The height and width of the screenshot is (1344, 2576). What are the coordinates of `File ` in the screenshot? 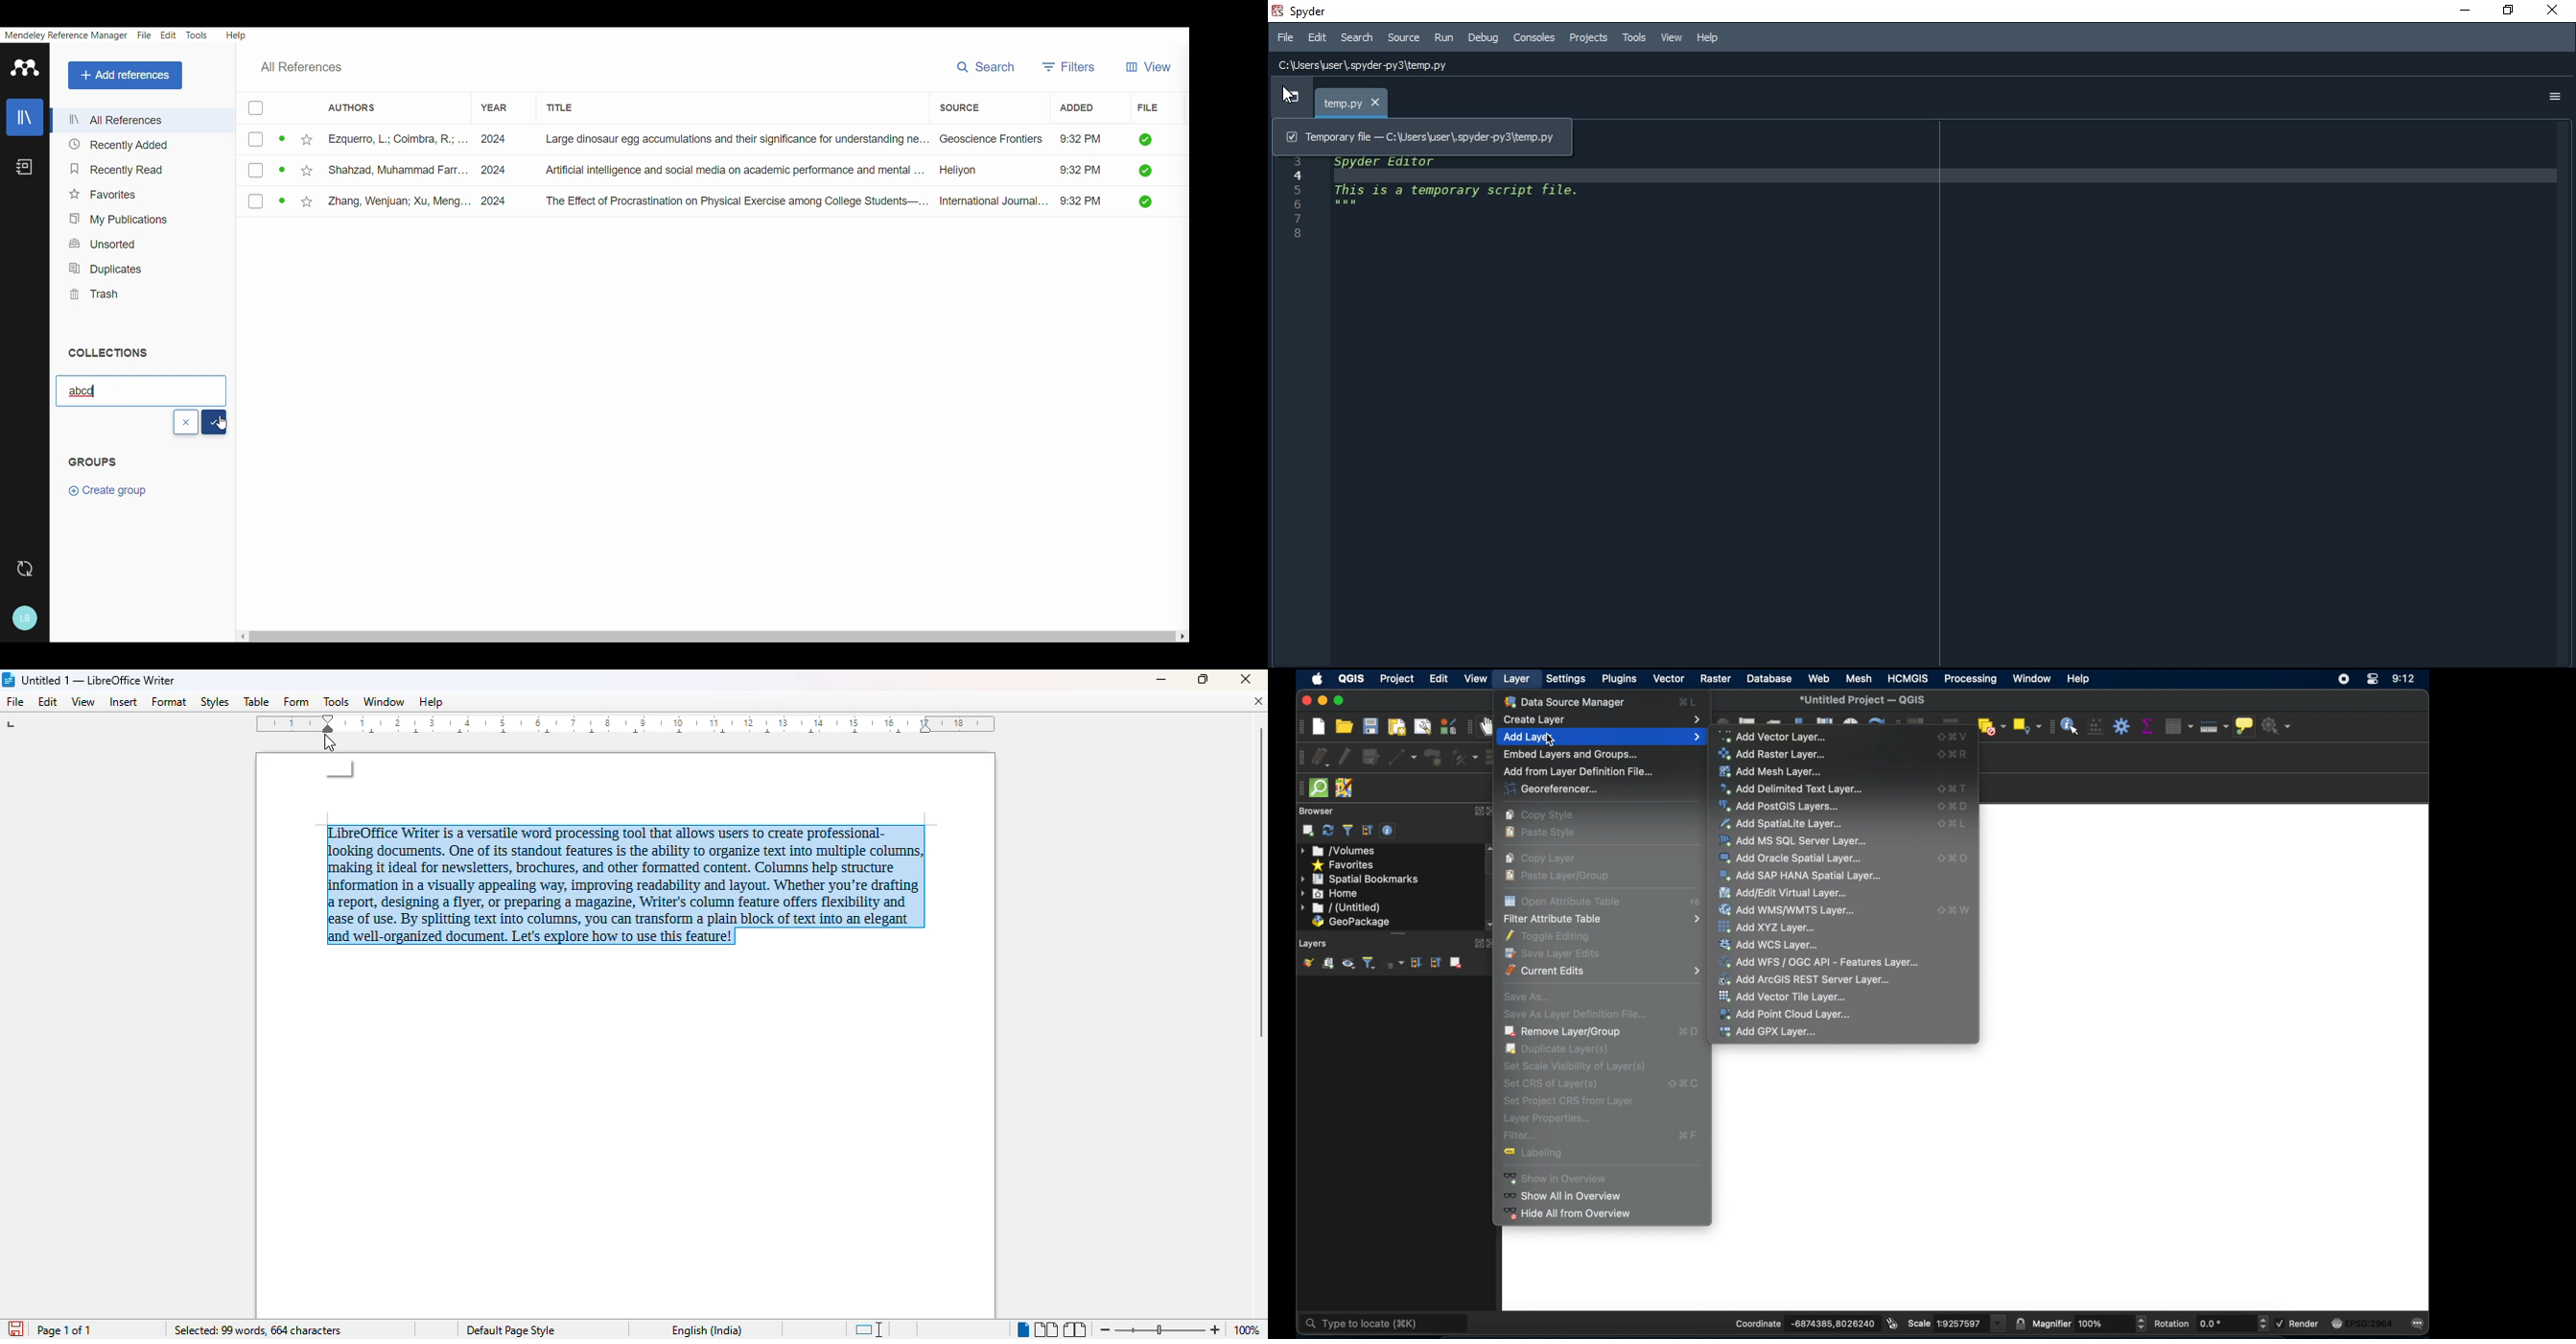 It's located at (1286, 36).